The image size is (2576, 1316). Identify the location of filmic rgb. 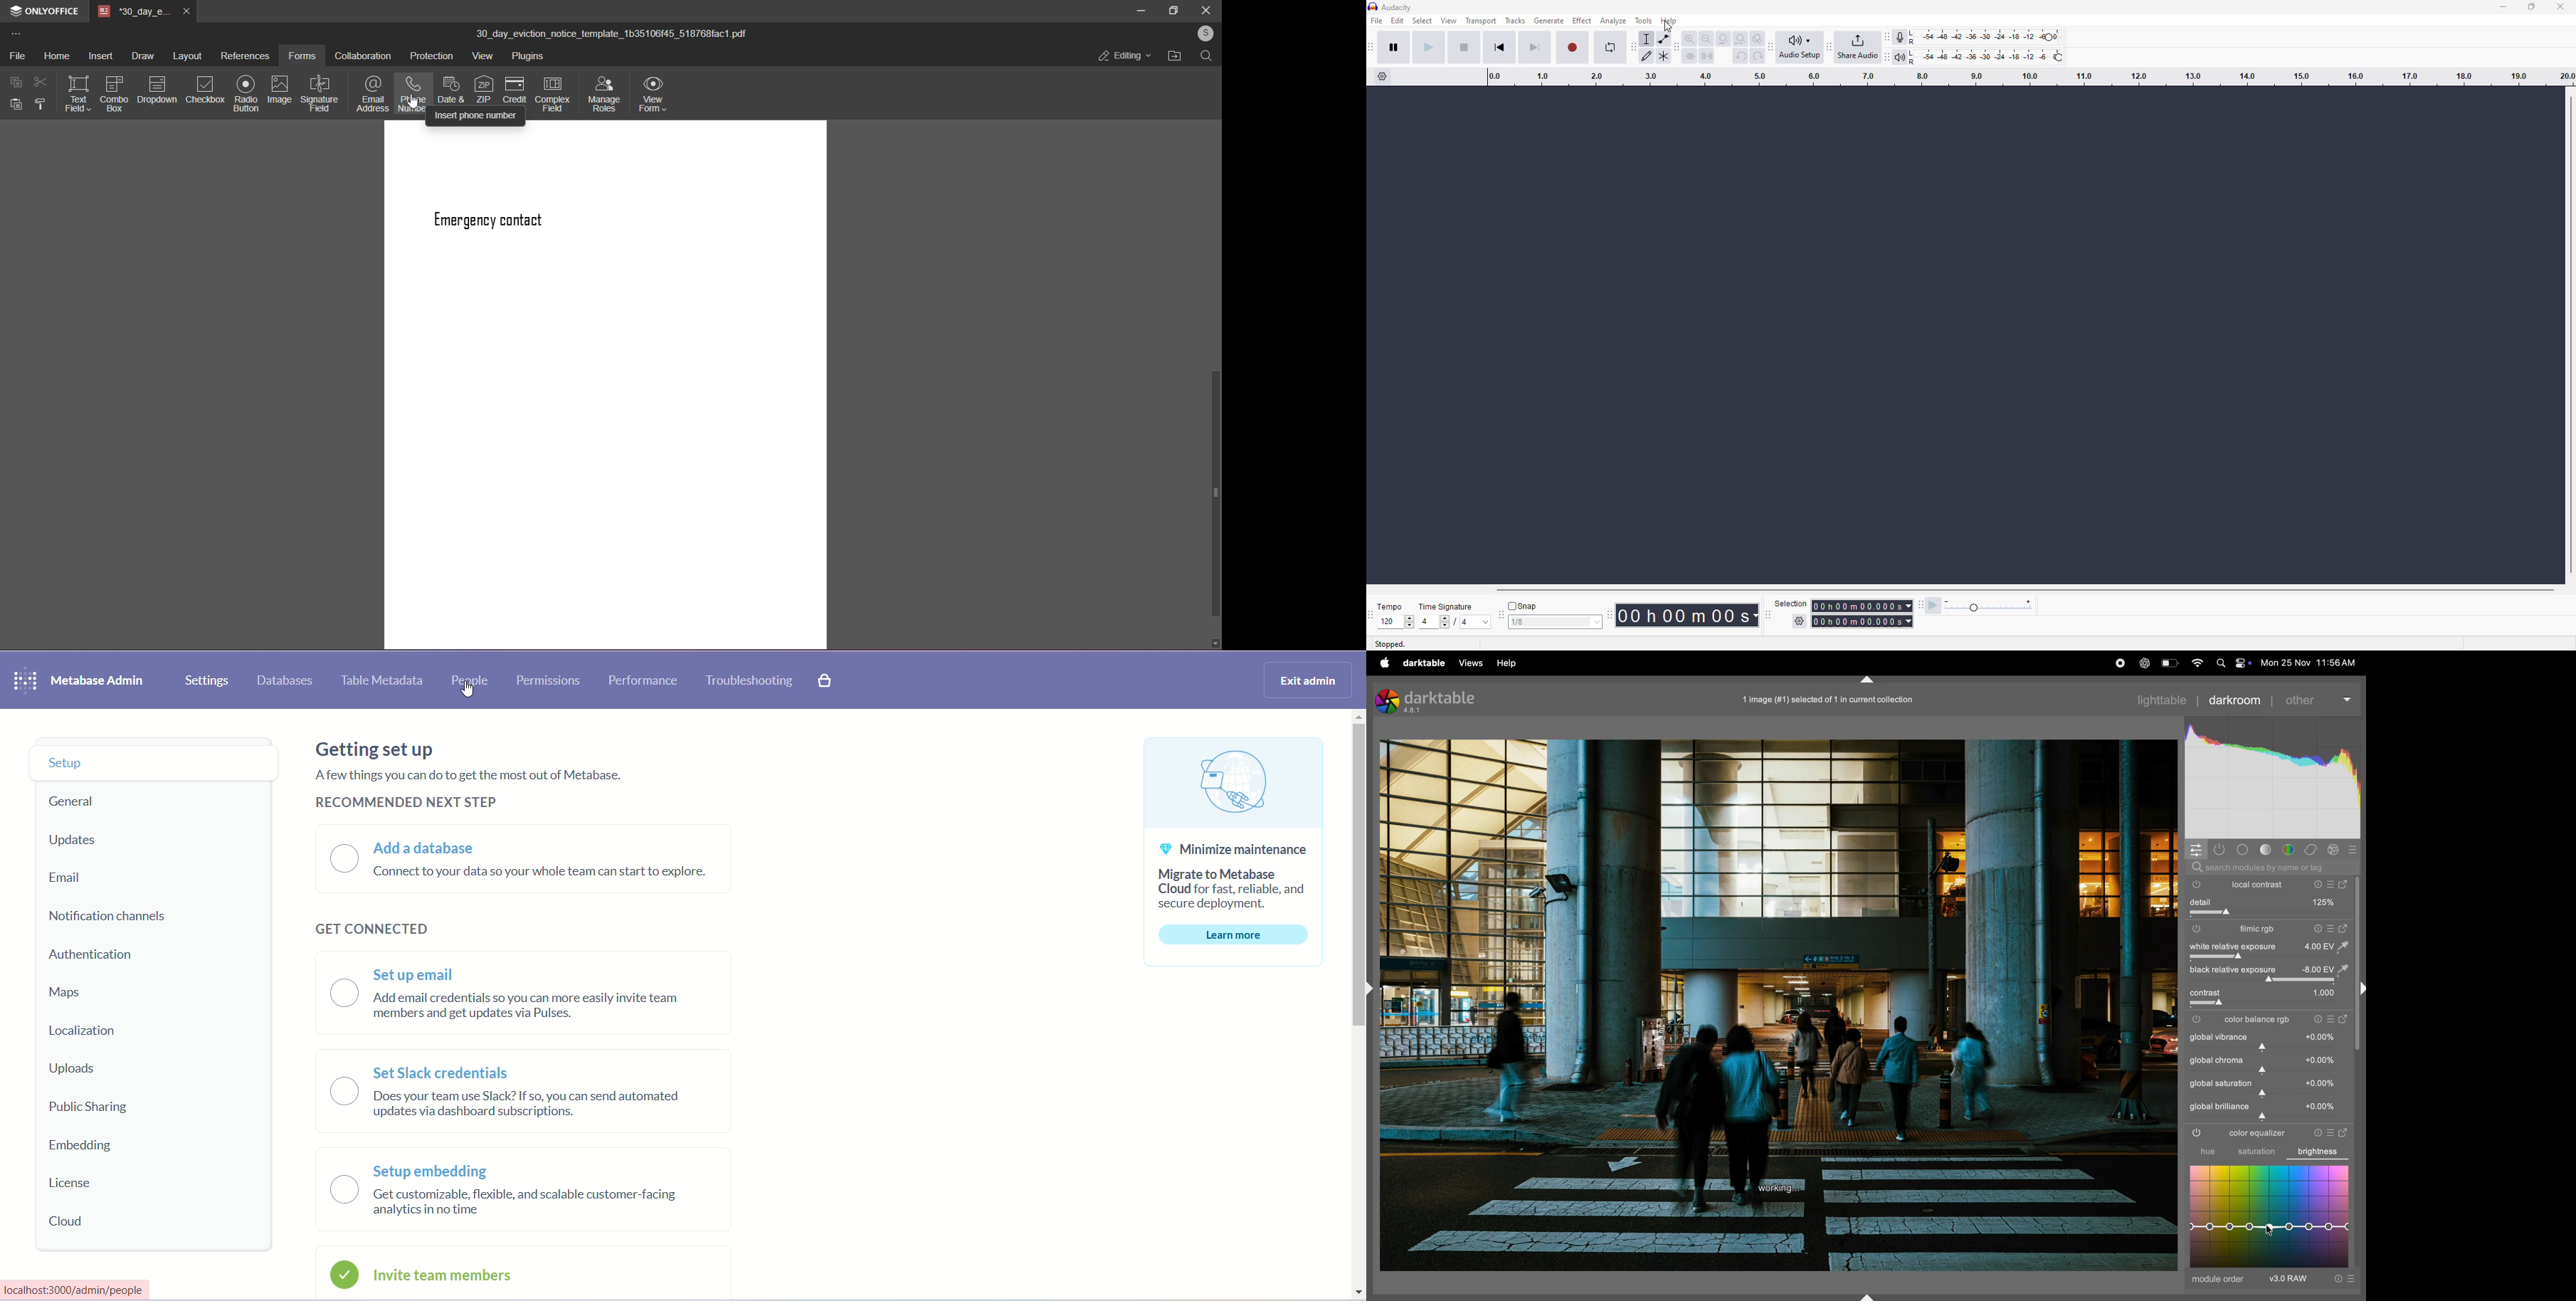
(2251, 930).